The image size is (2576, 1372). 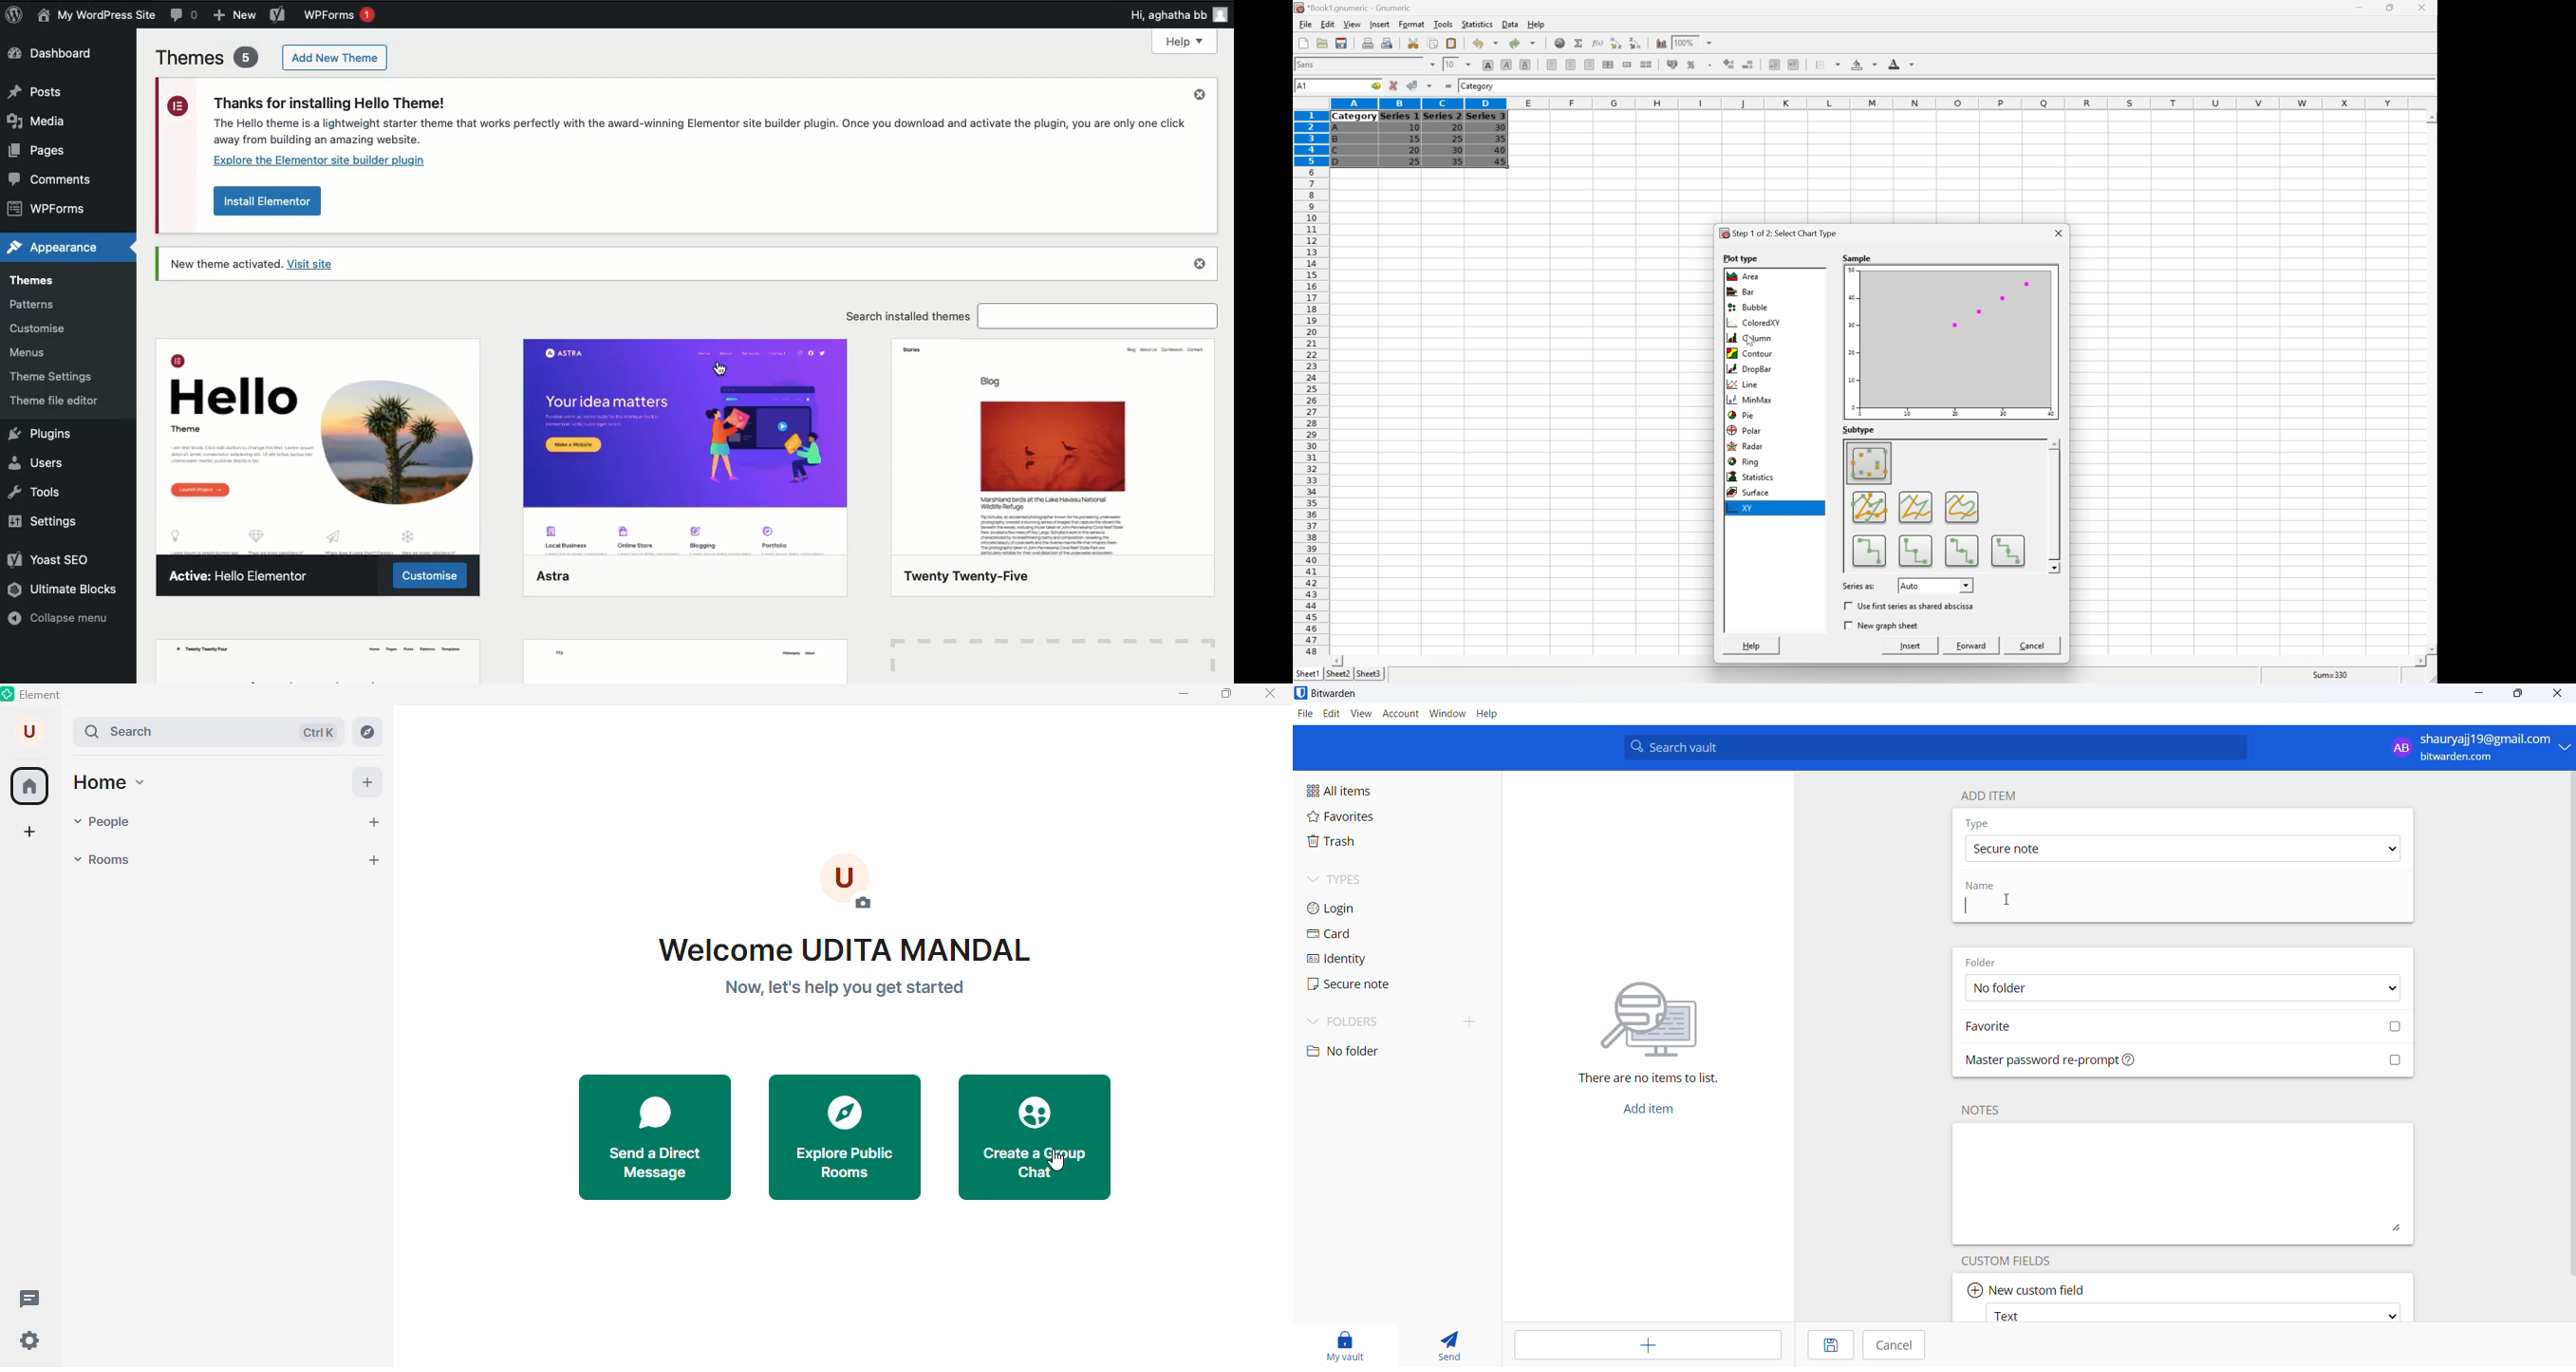 What do you see at coordinates (1537, 25) in the screenshot?
I see `Help` at bounding box center [1537, 25].